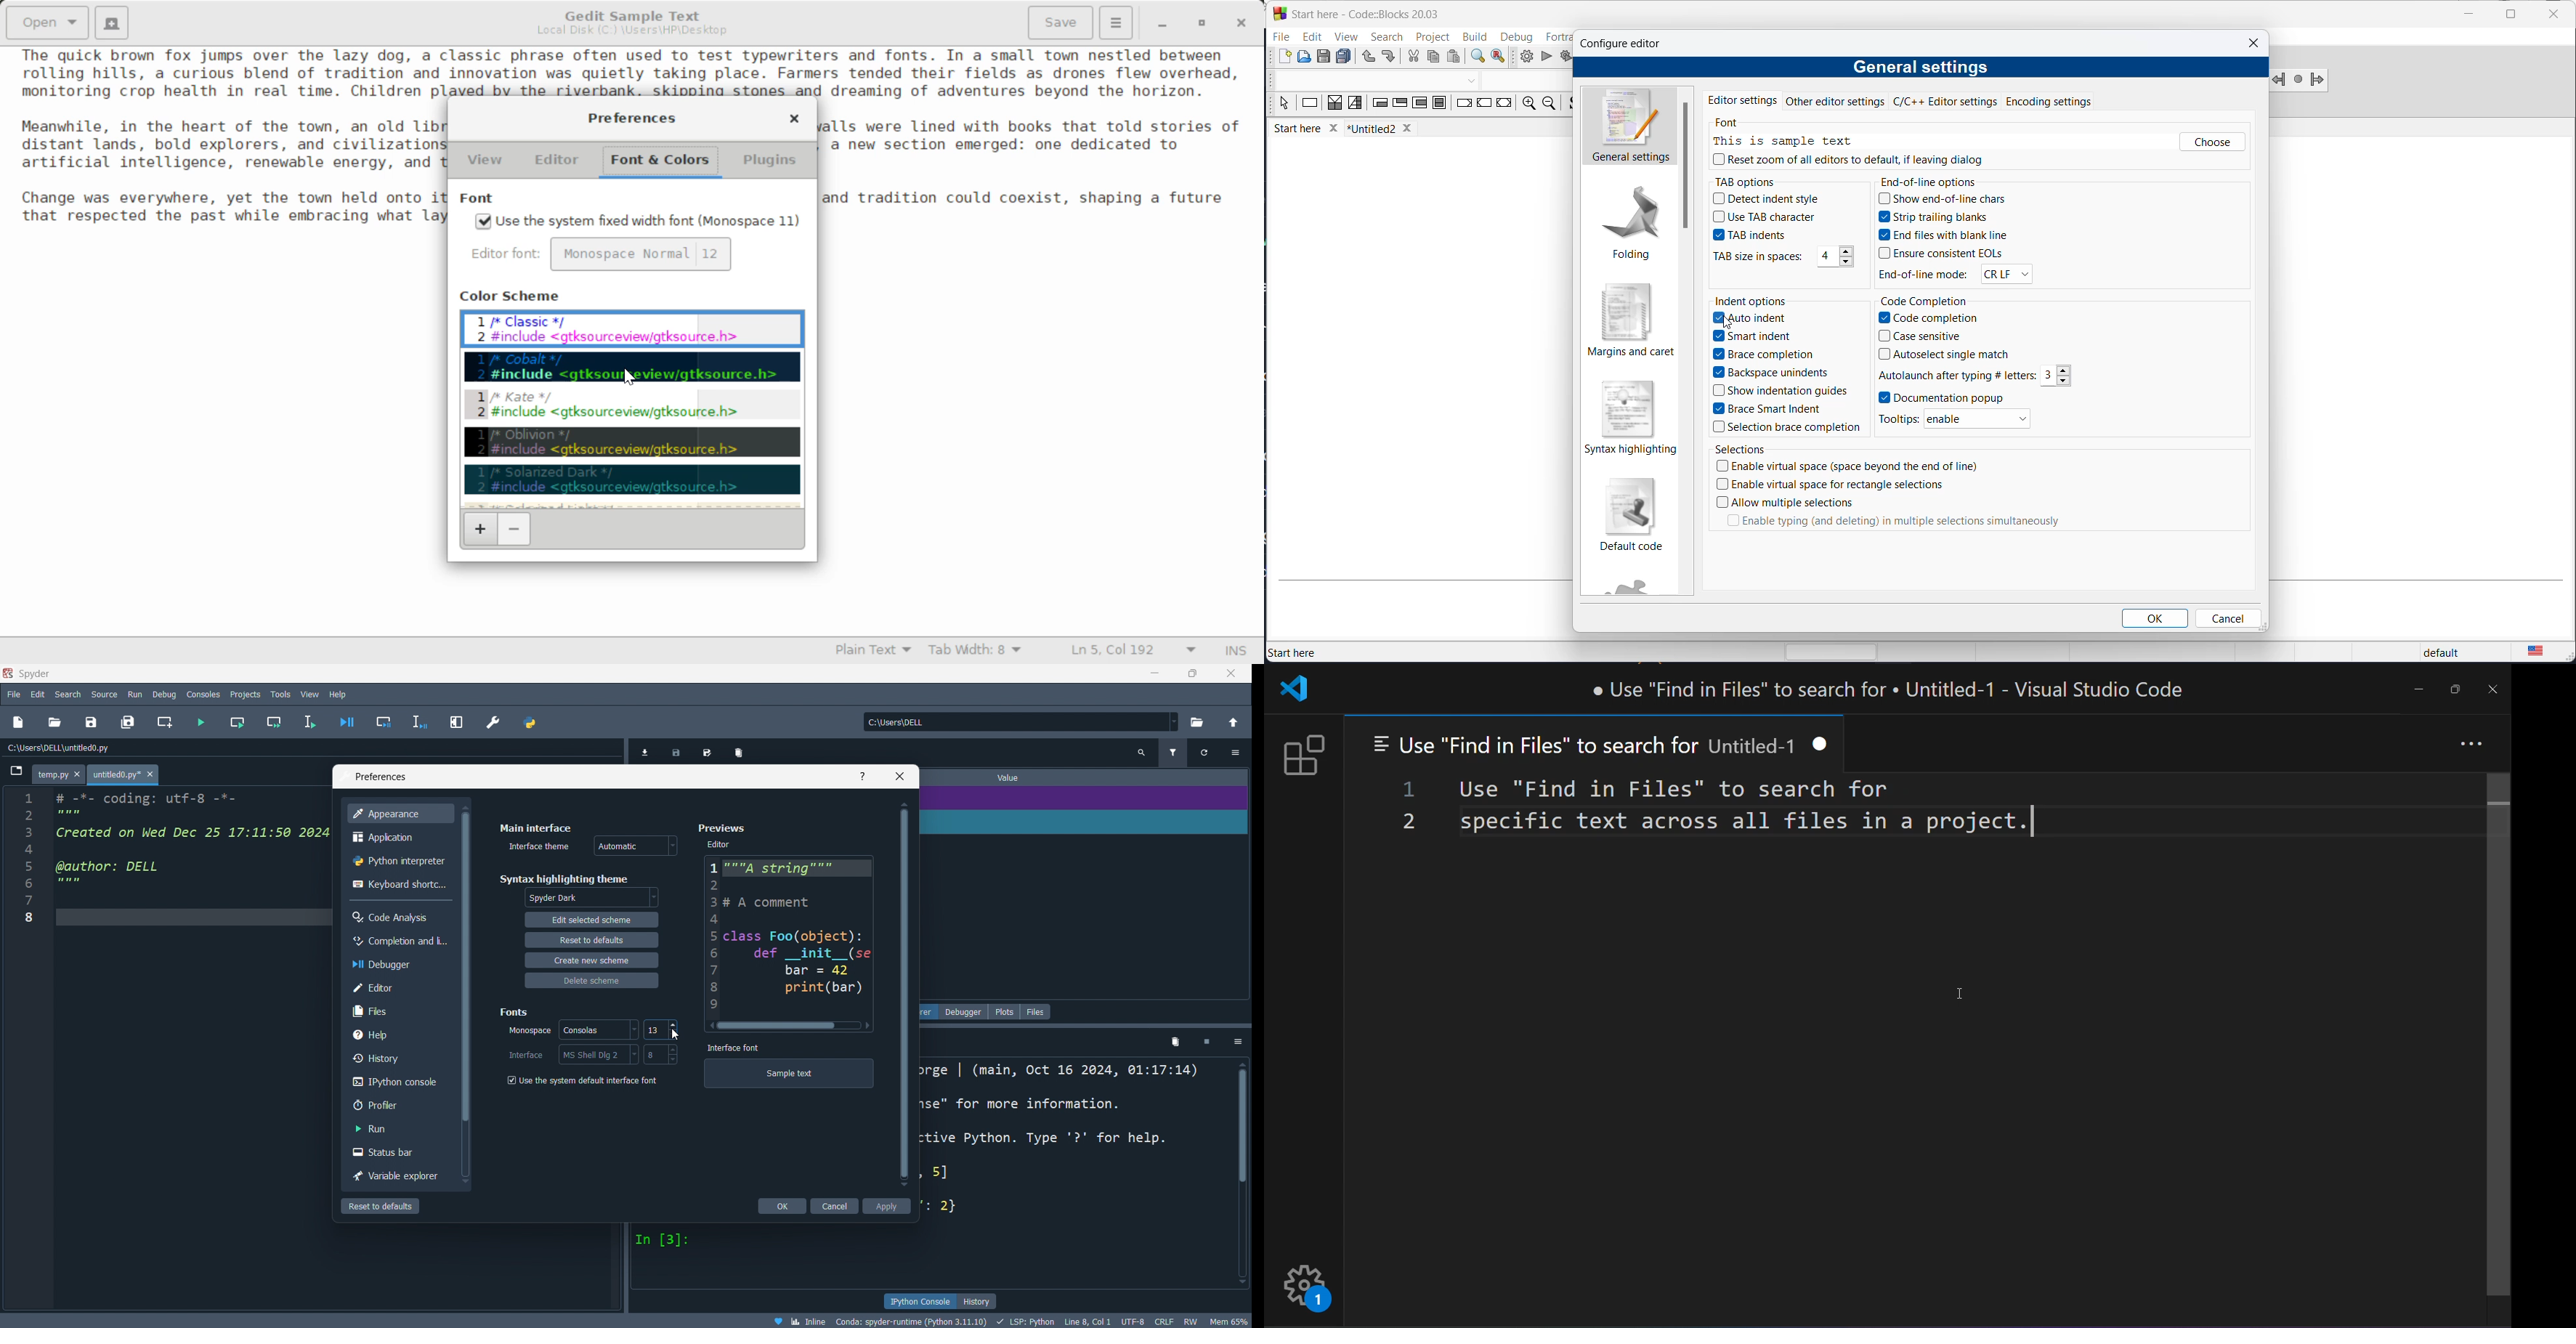 Image resolution: width=2576 pixels, height=1344 pixels. I want to click on select directory, so click(1198, 722).